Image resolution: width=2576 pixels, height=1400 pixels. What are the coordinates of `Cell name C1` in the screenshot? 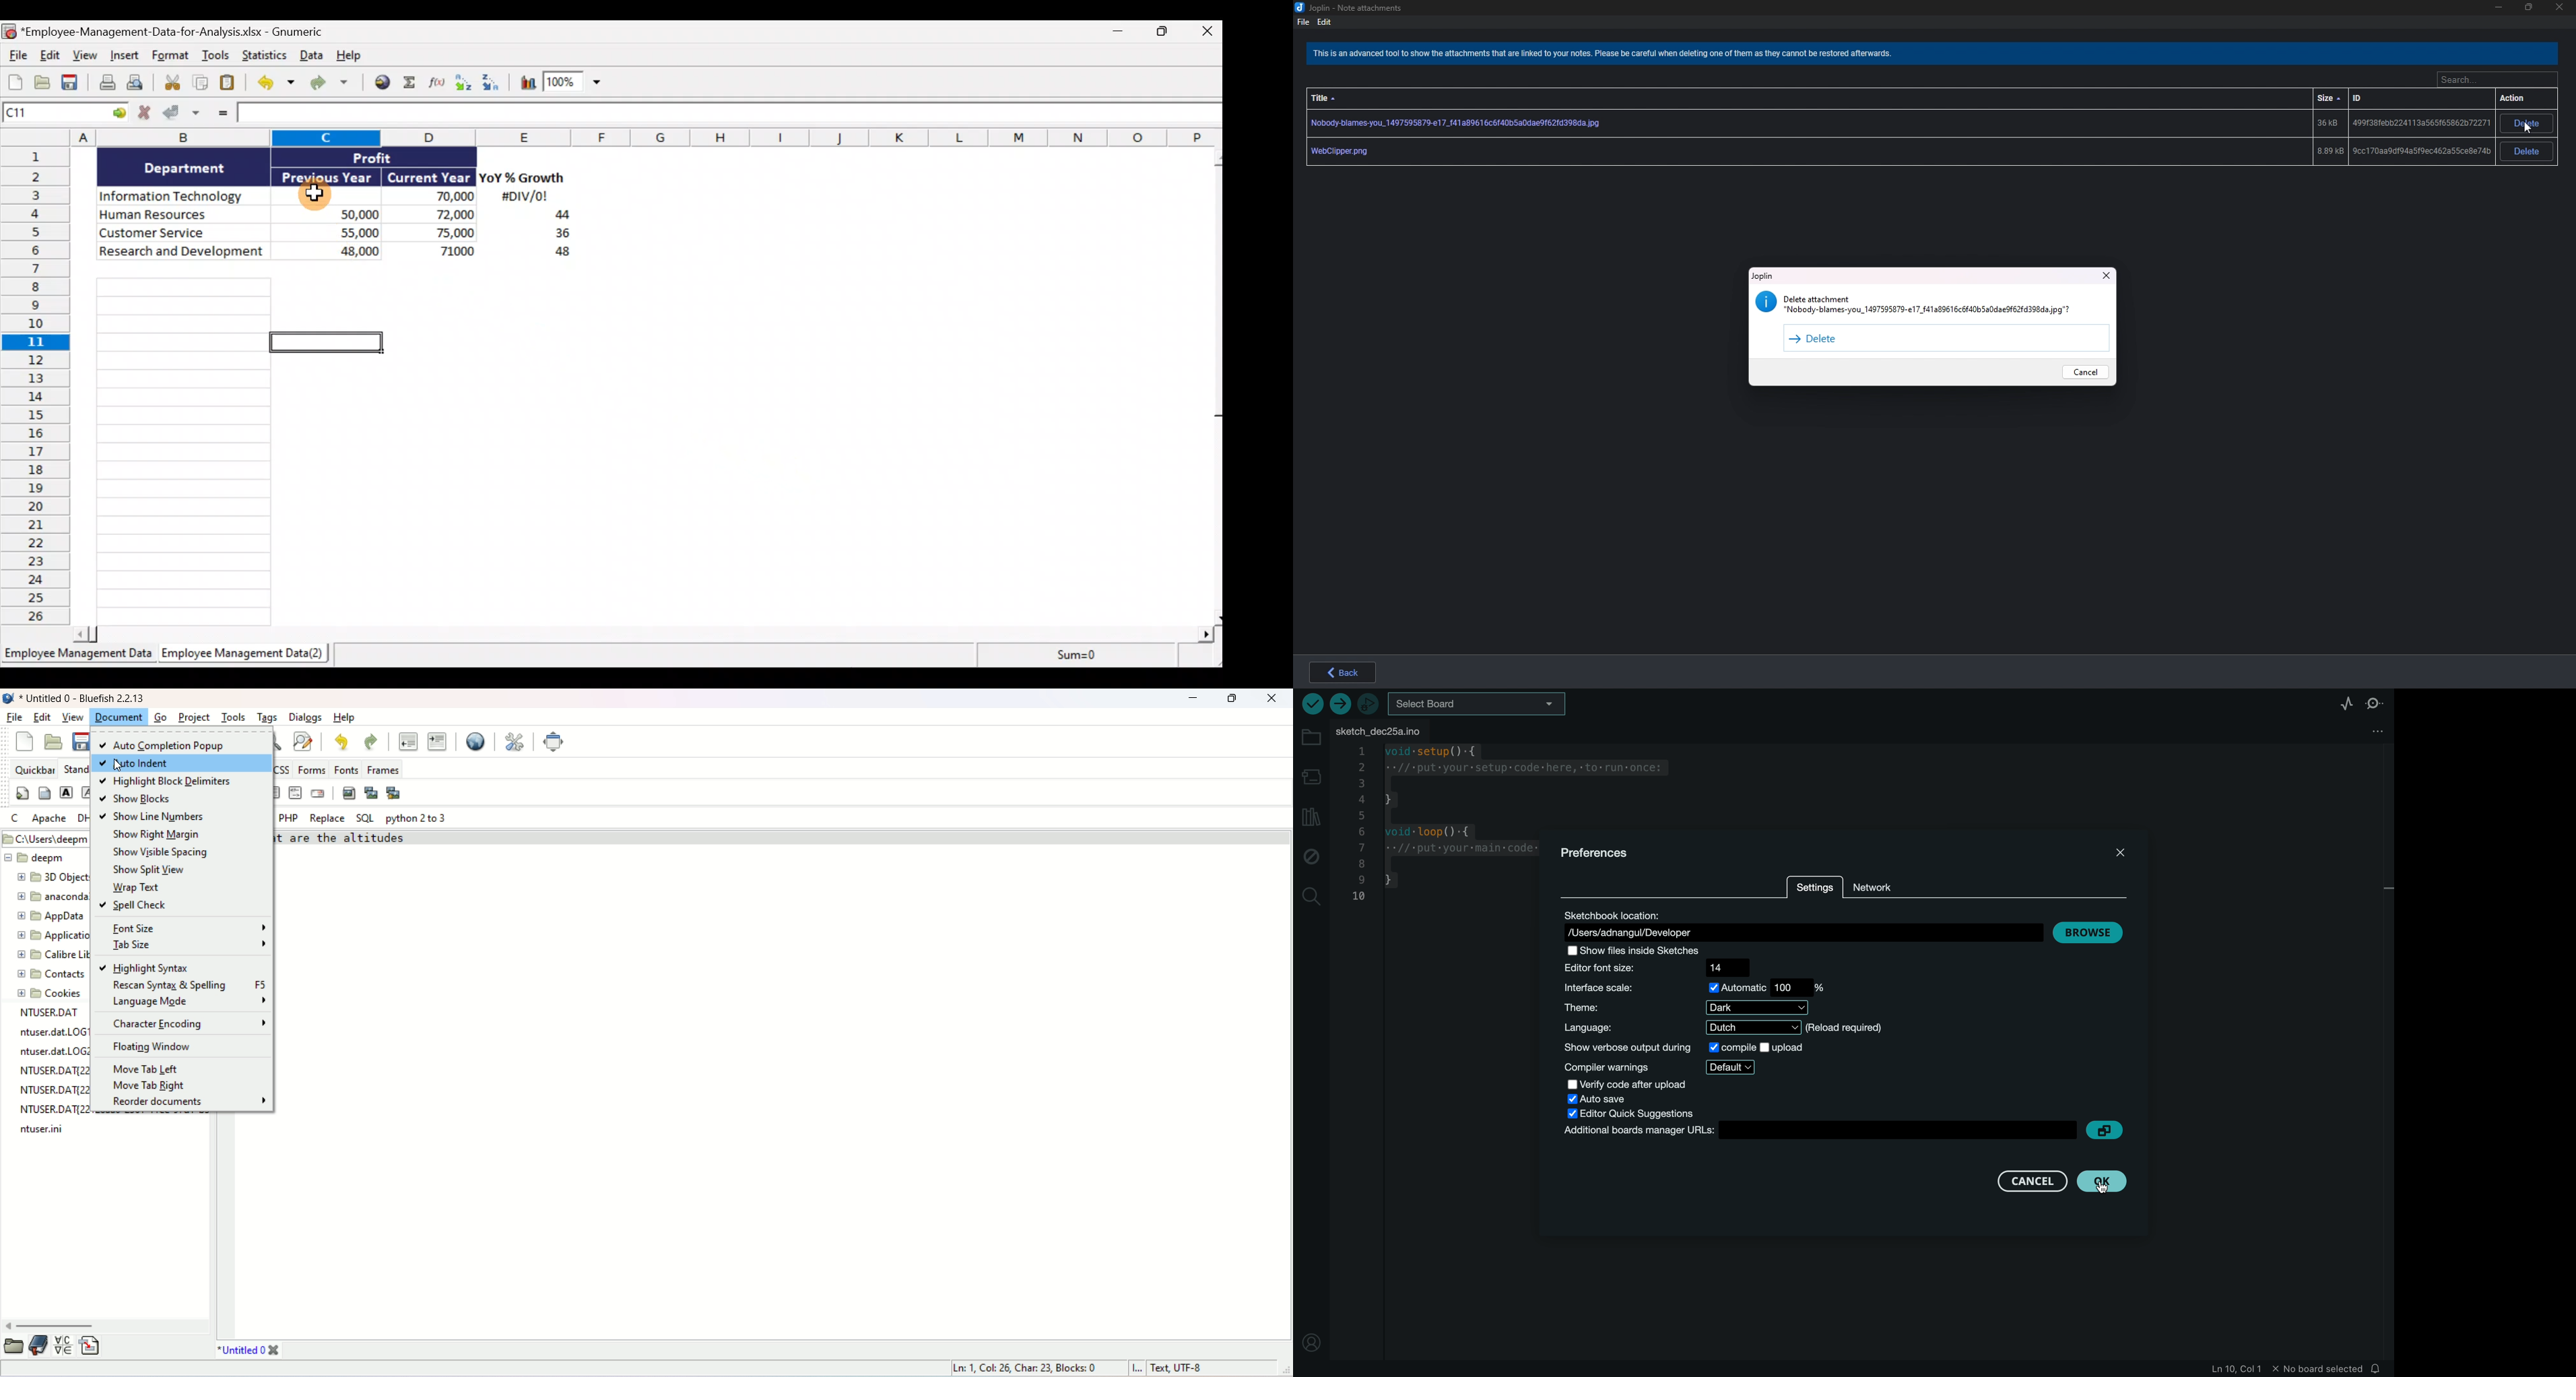 It's located at (54, 114).